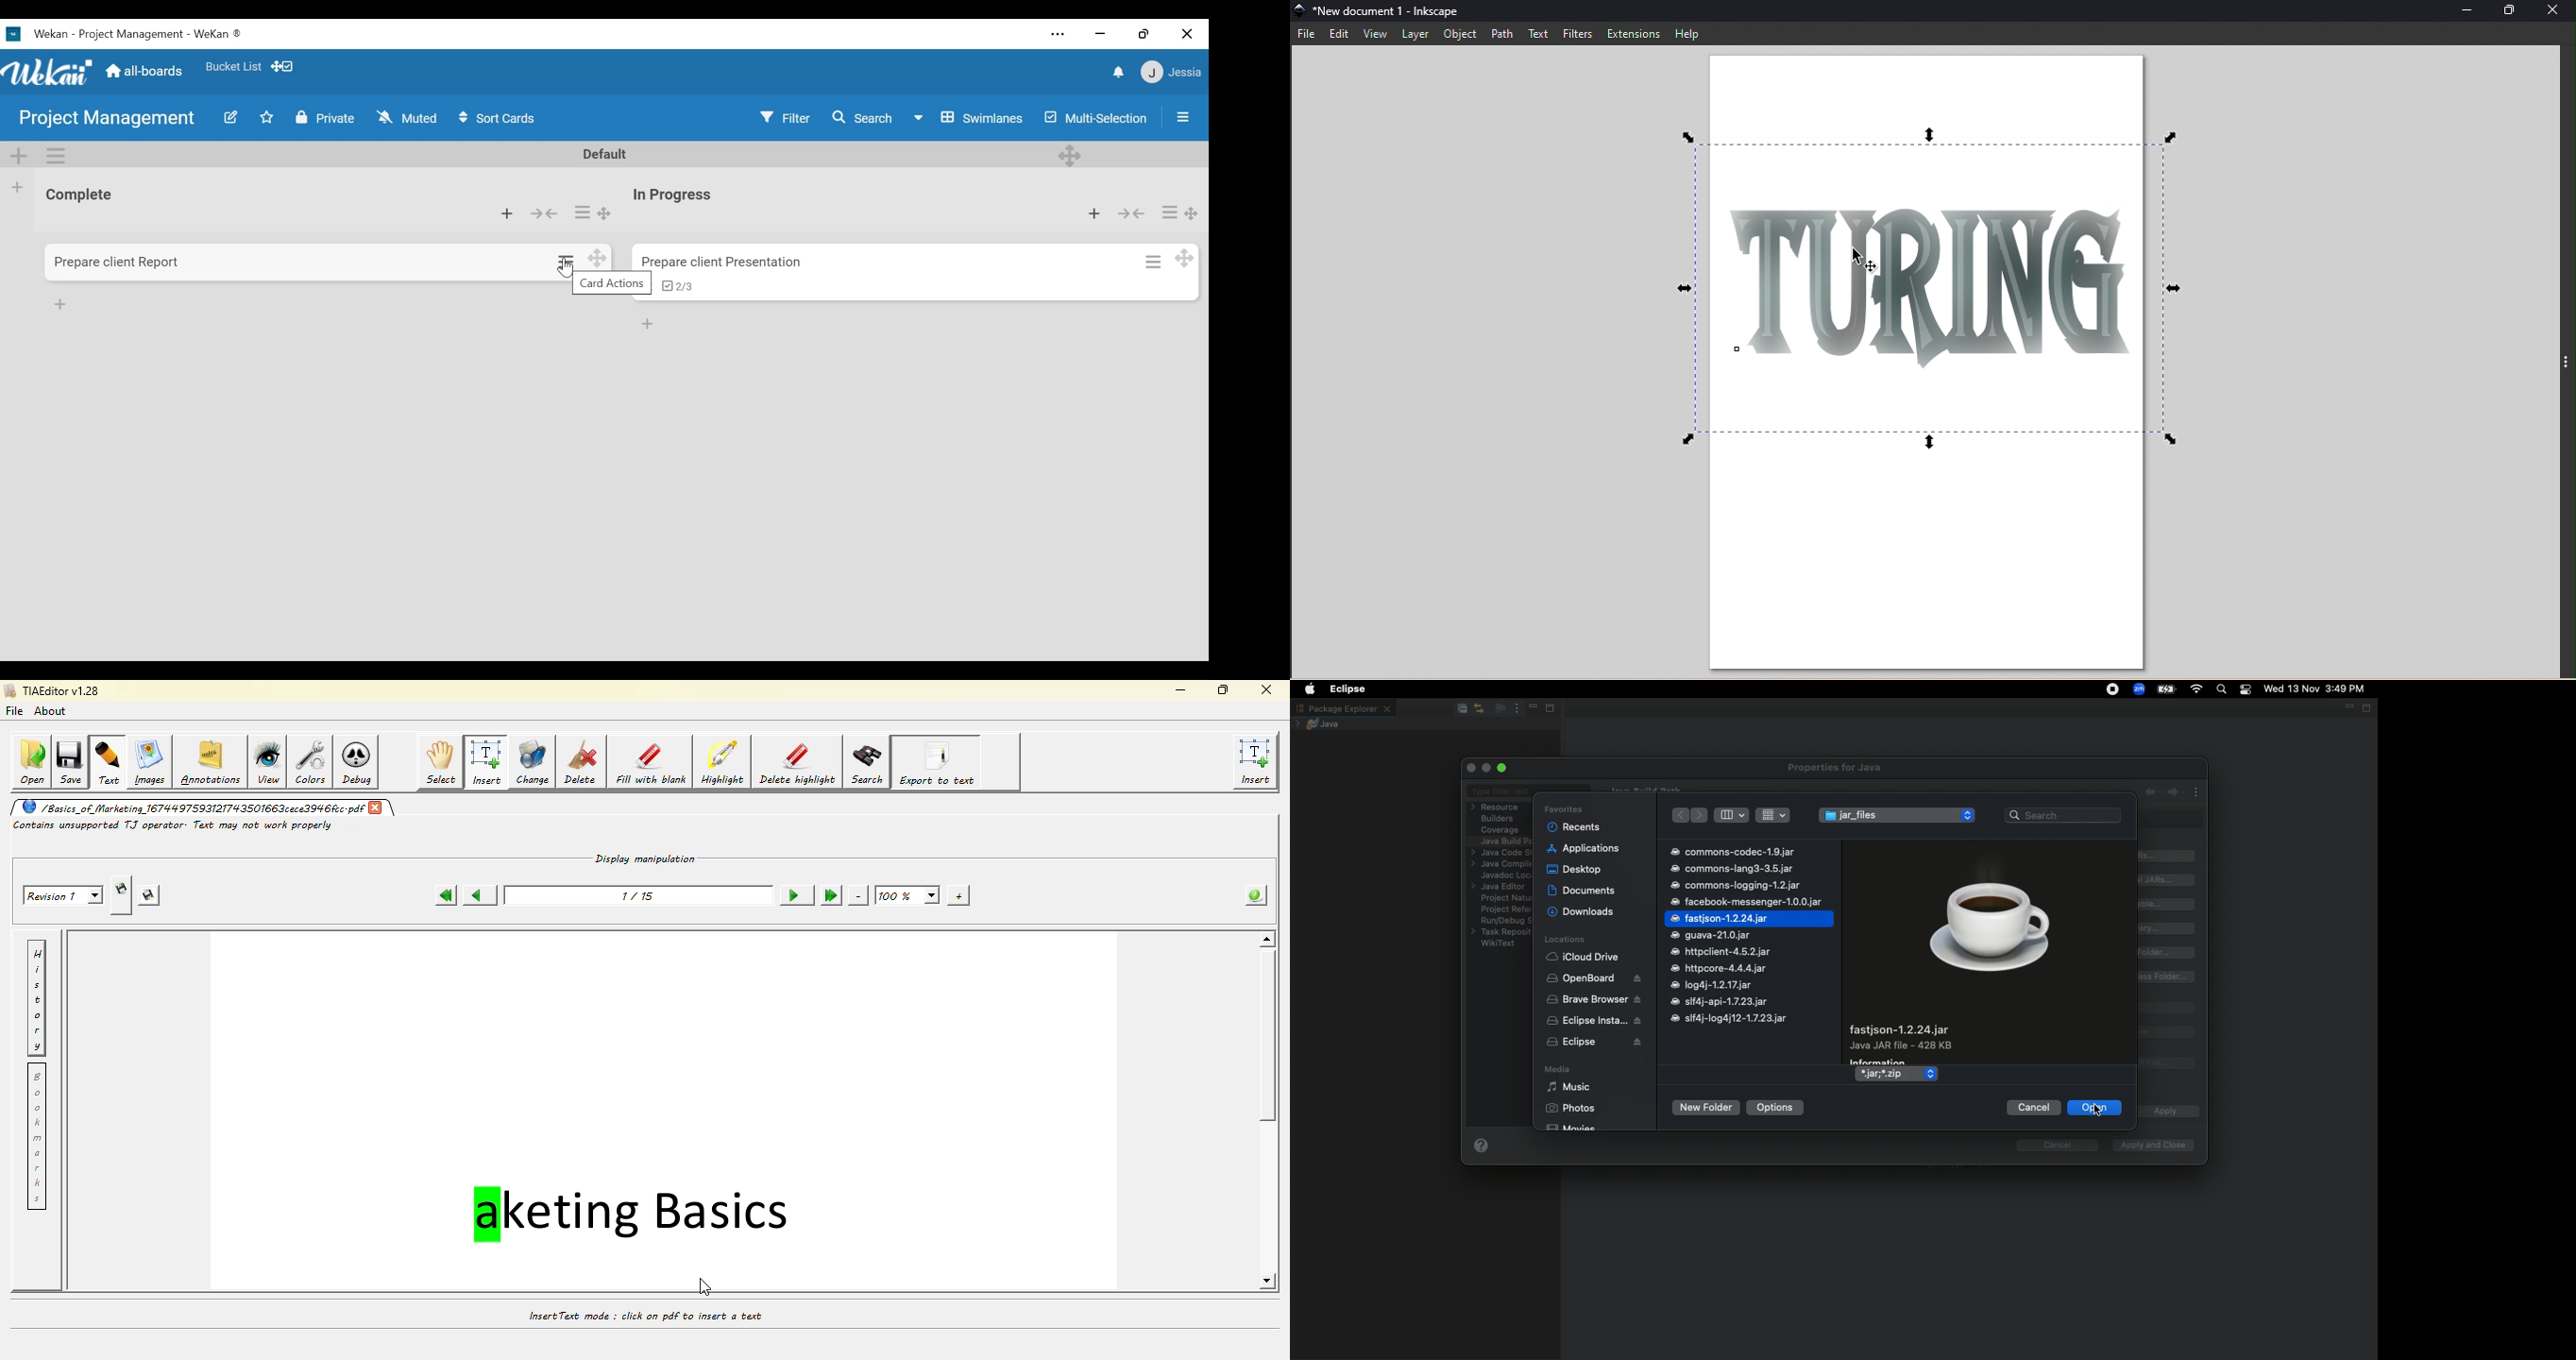 The width and height of the screenshot is (2576, 1372). What do you see at coordinates (1887, 1075) in the screenshot?
I see `*.jar,*.zip` at bounding box center [1887, 1075].